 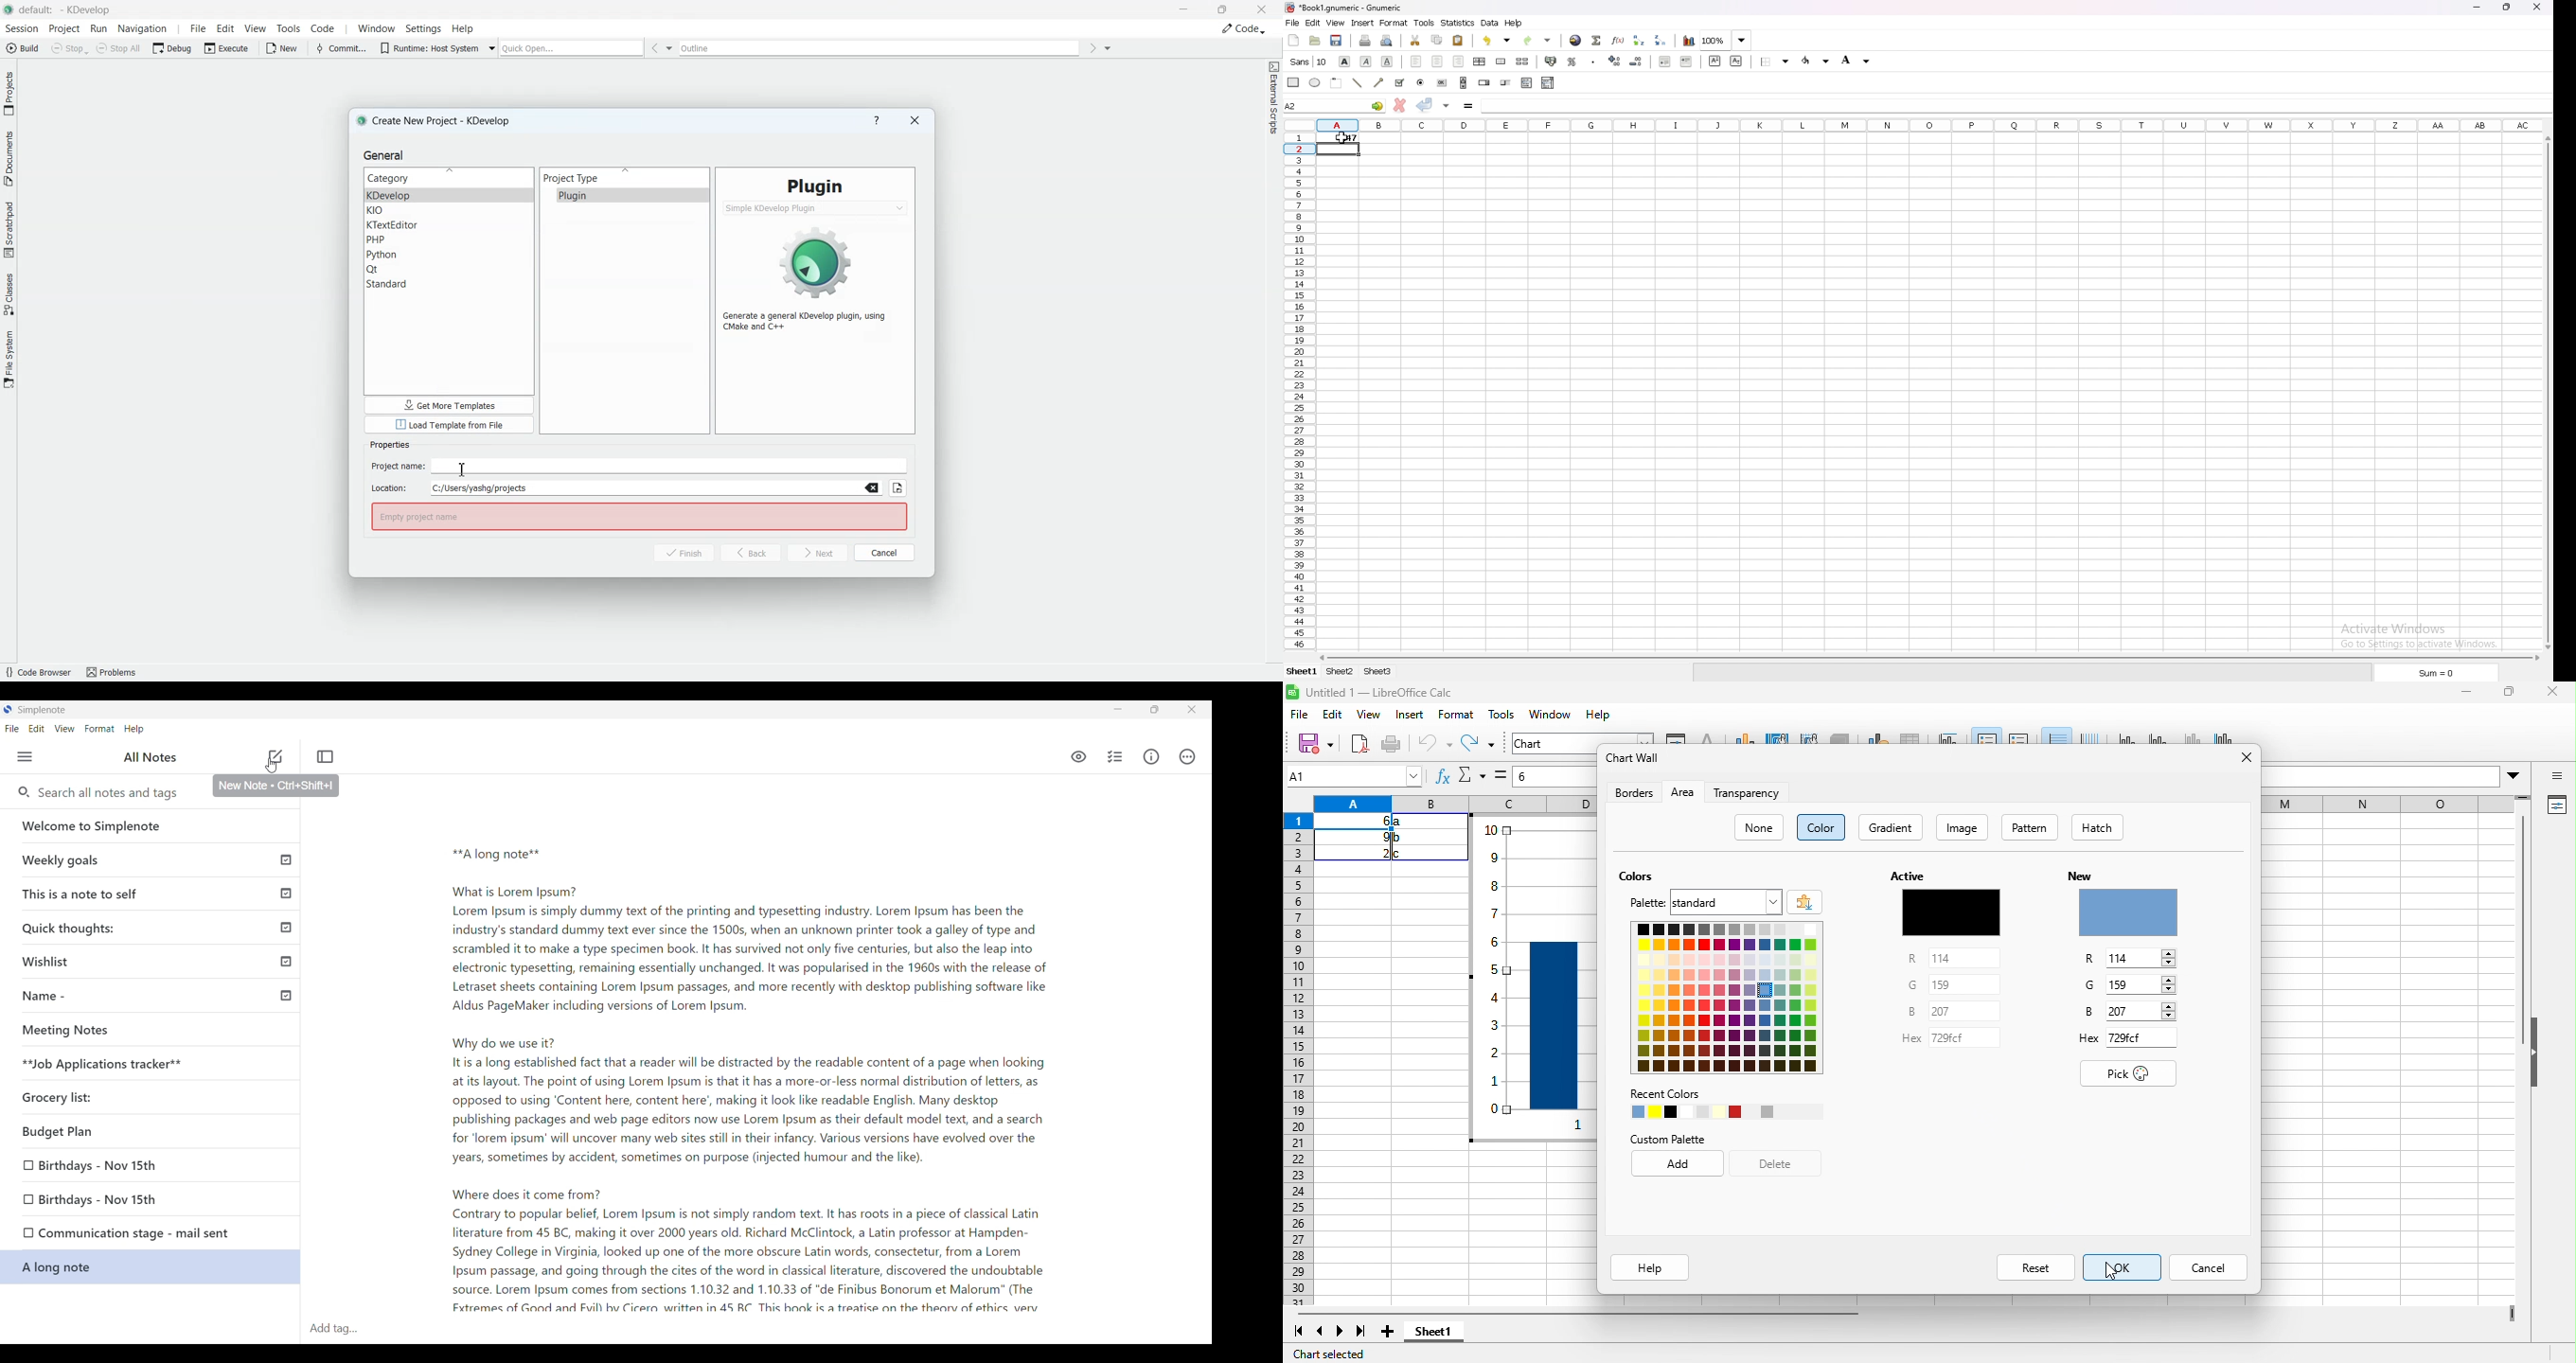 What do you see at coordinates (2435, 673) in the screenshot?
I see `sum` at bounding box center [2435, 673].